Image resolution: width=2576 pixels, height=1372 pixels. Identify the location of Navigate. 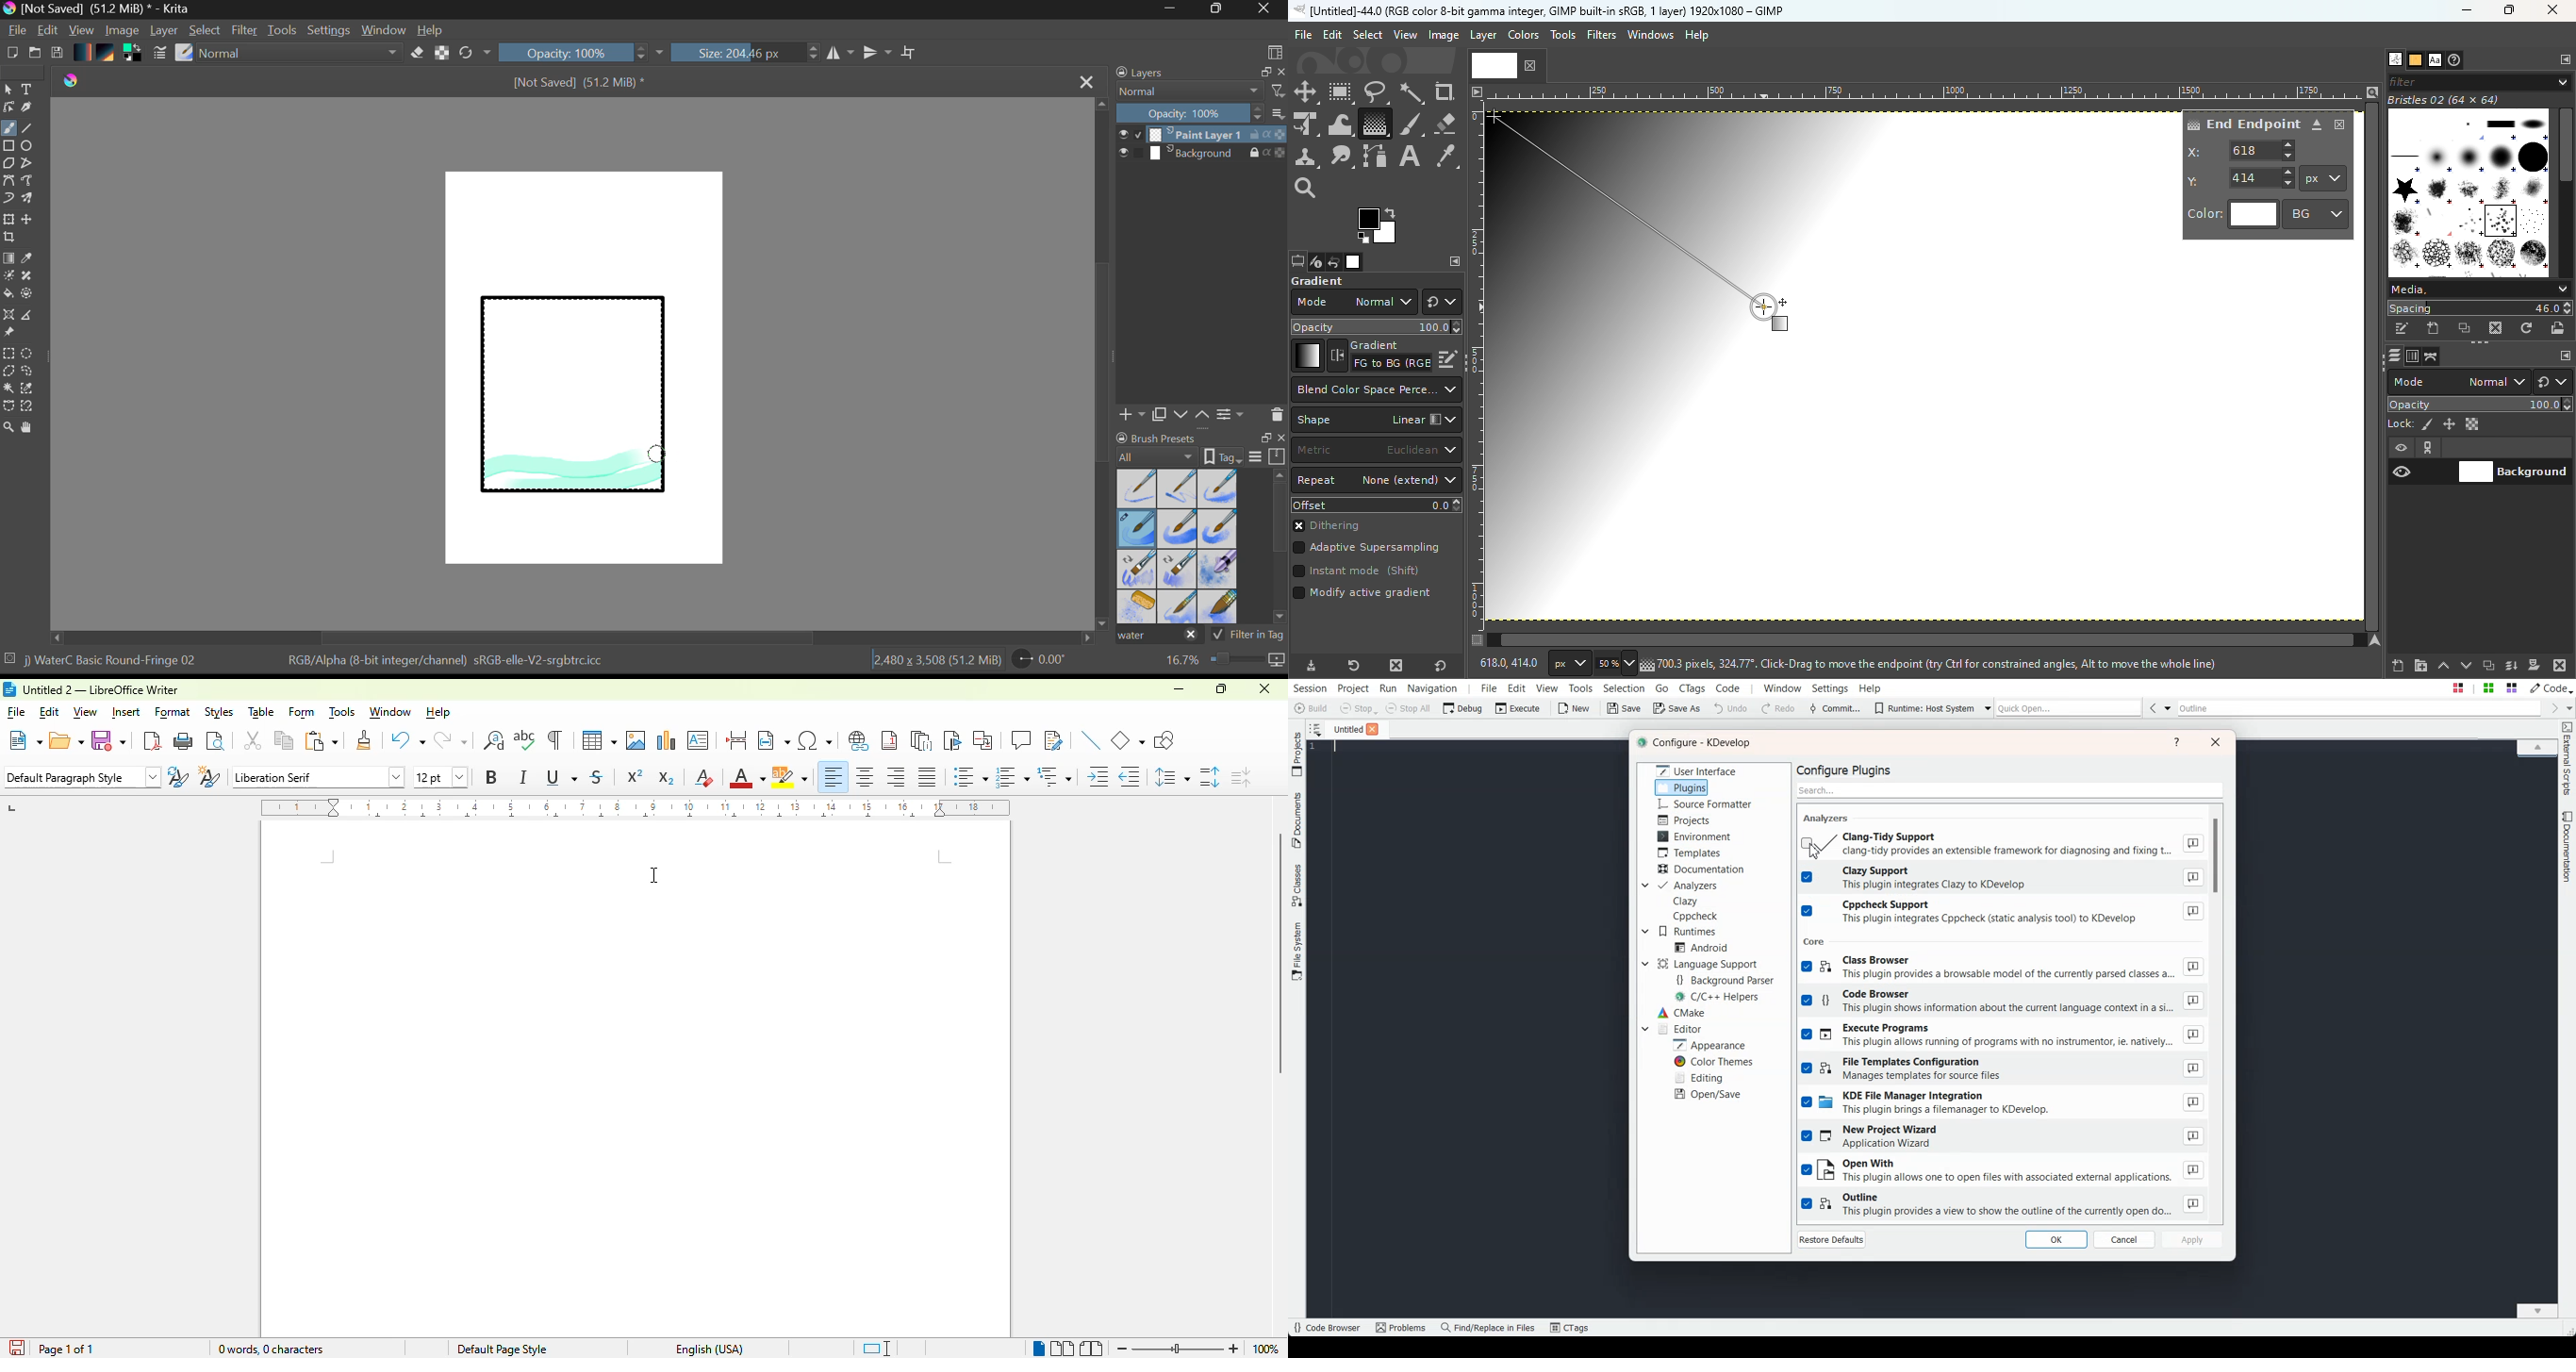
(2377, 640).